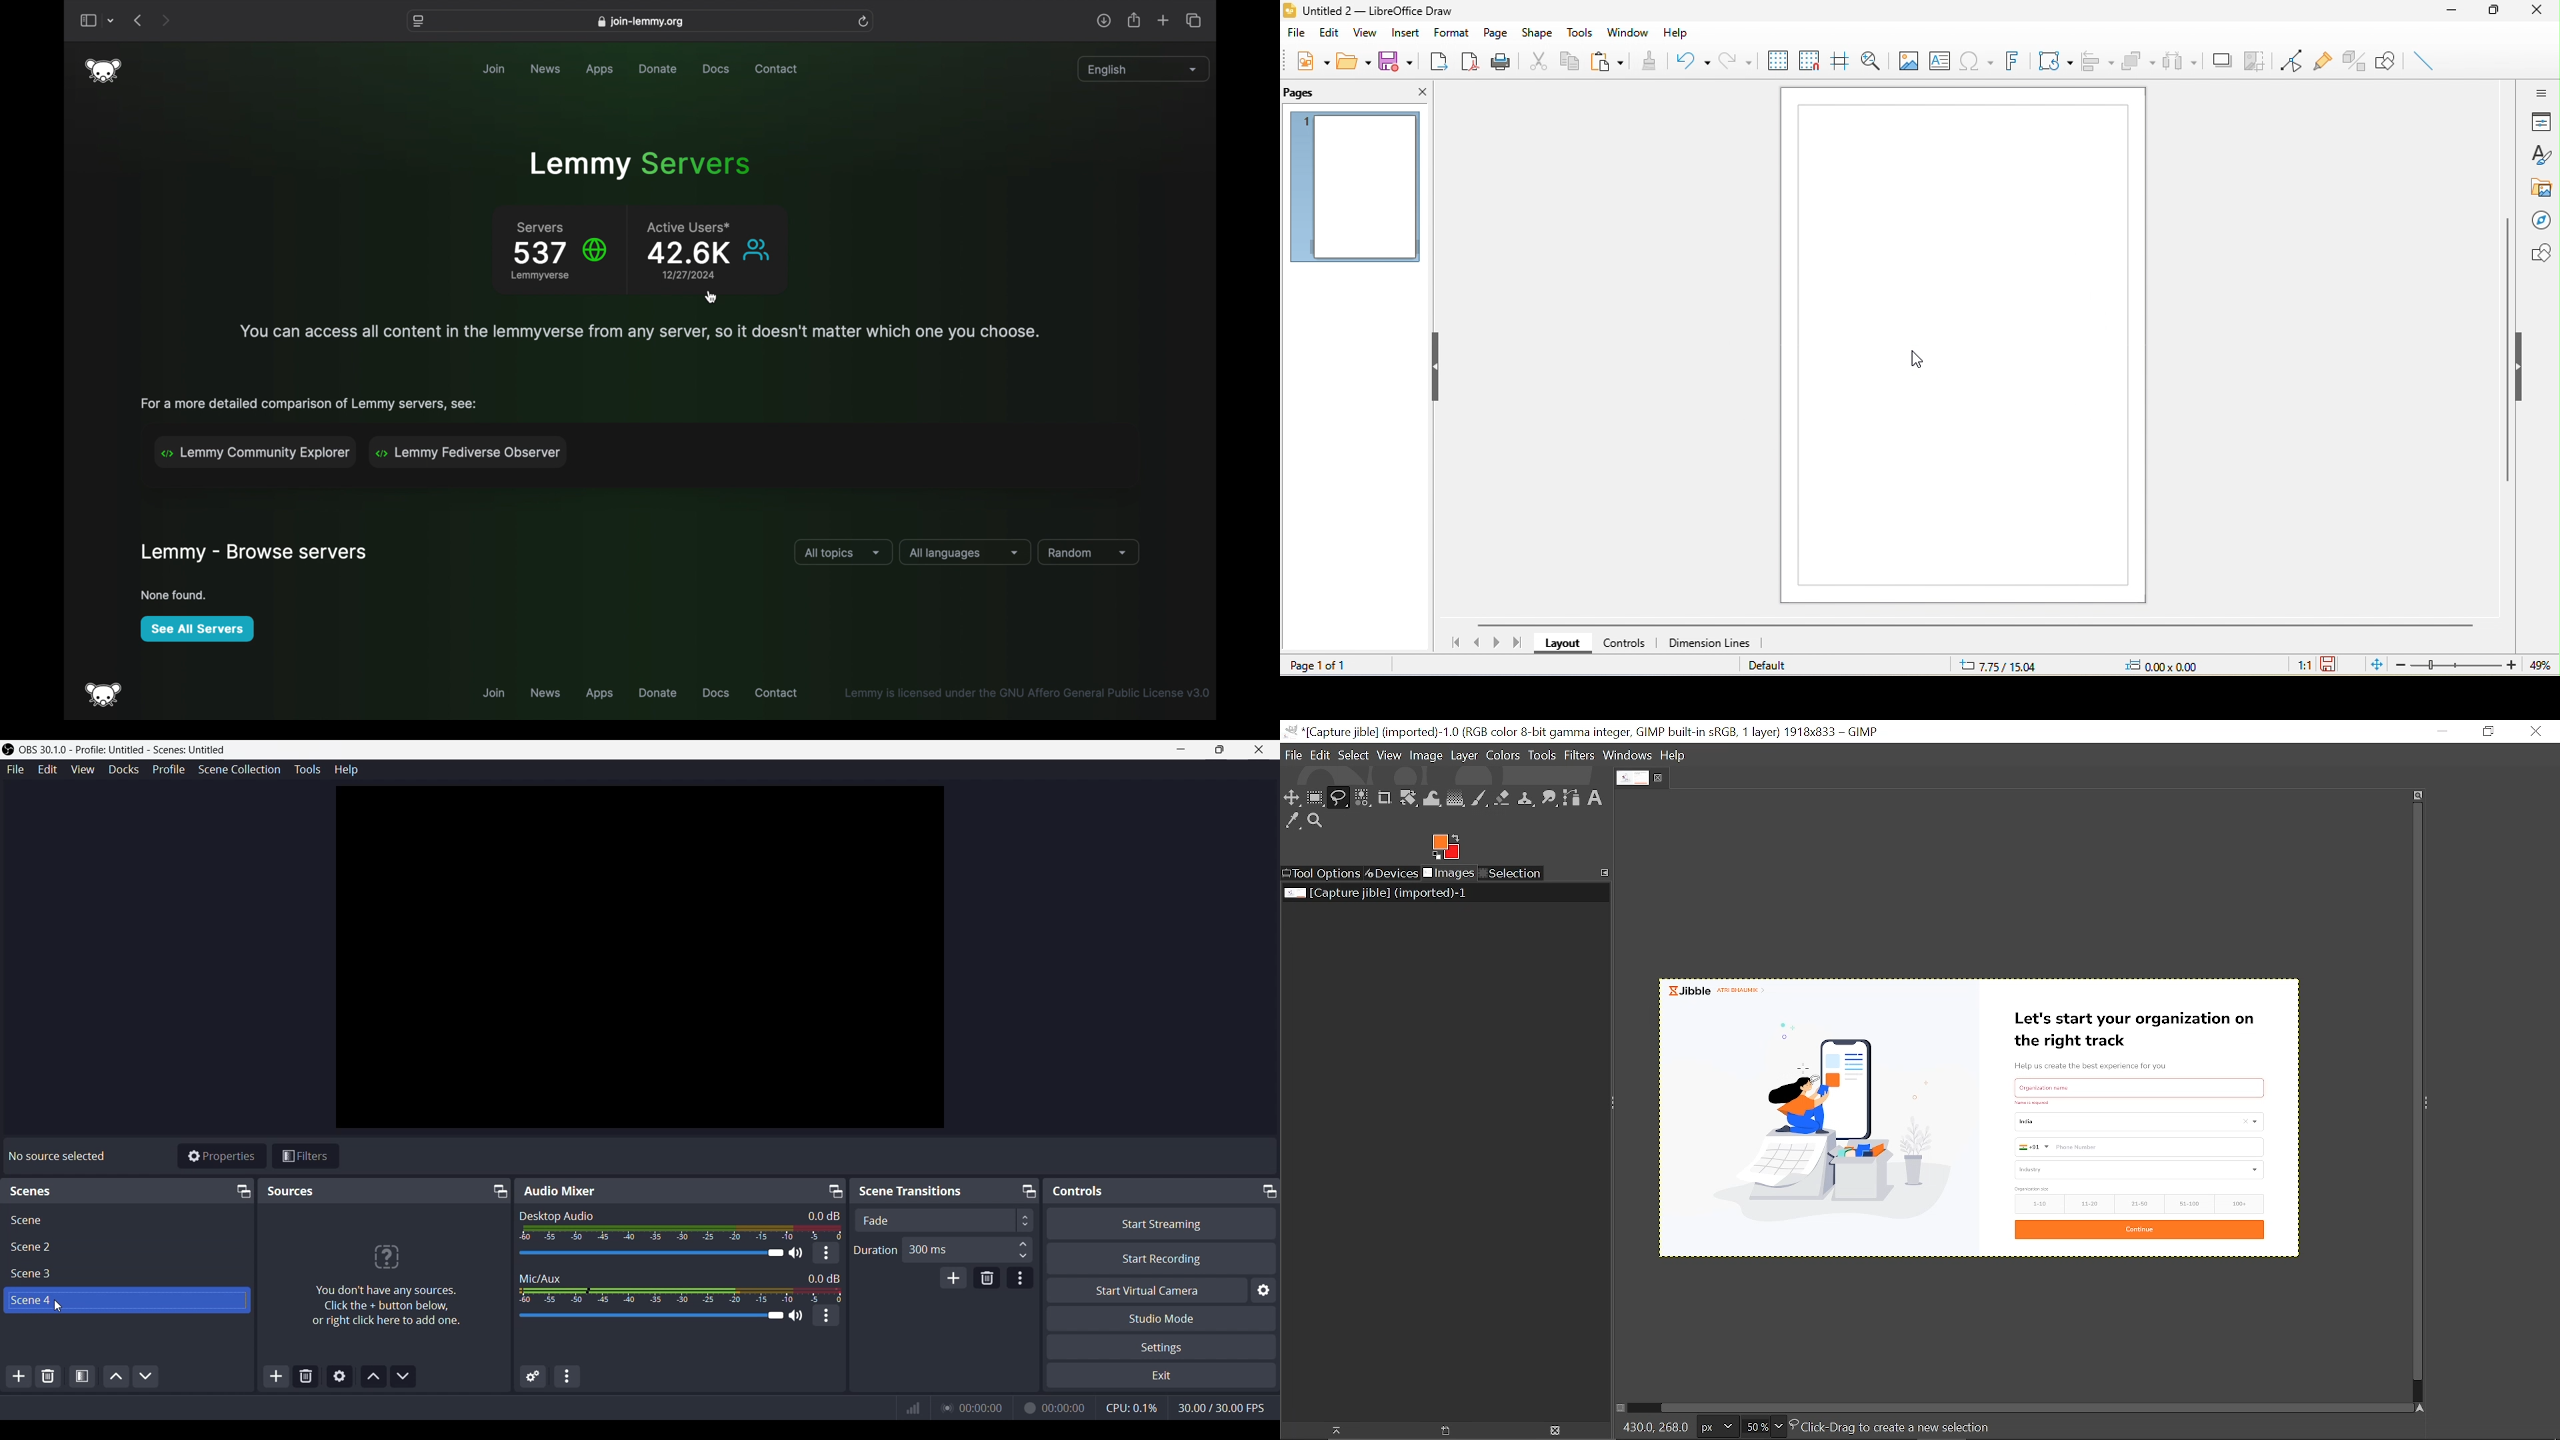  Describe the element at coordinates (1338, 798) in the screenshot. I see `Free select tool` at that location.